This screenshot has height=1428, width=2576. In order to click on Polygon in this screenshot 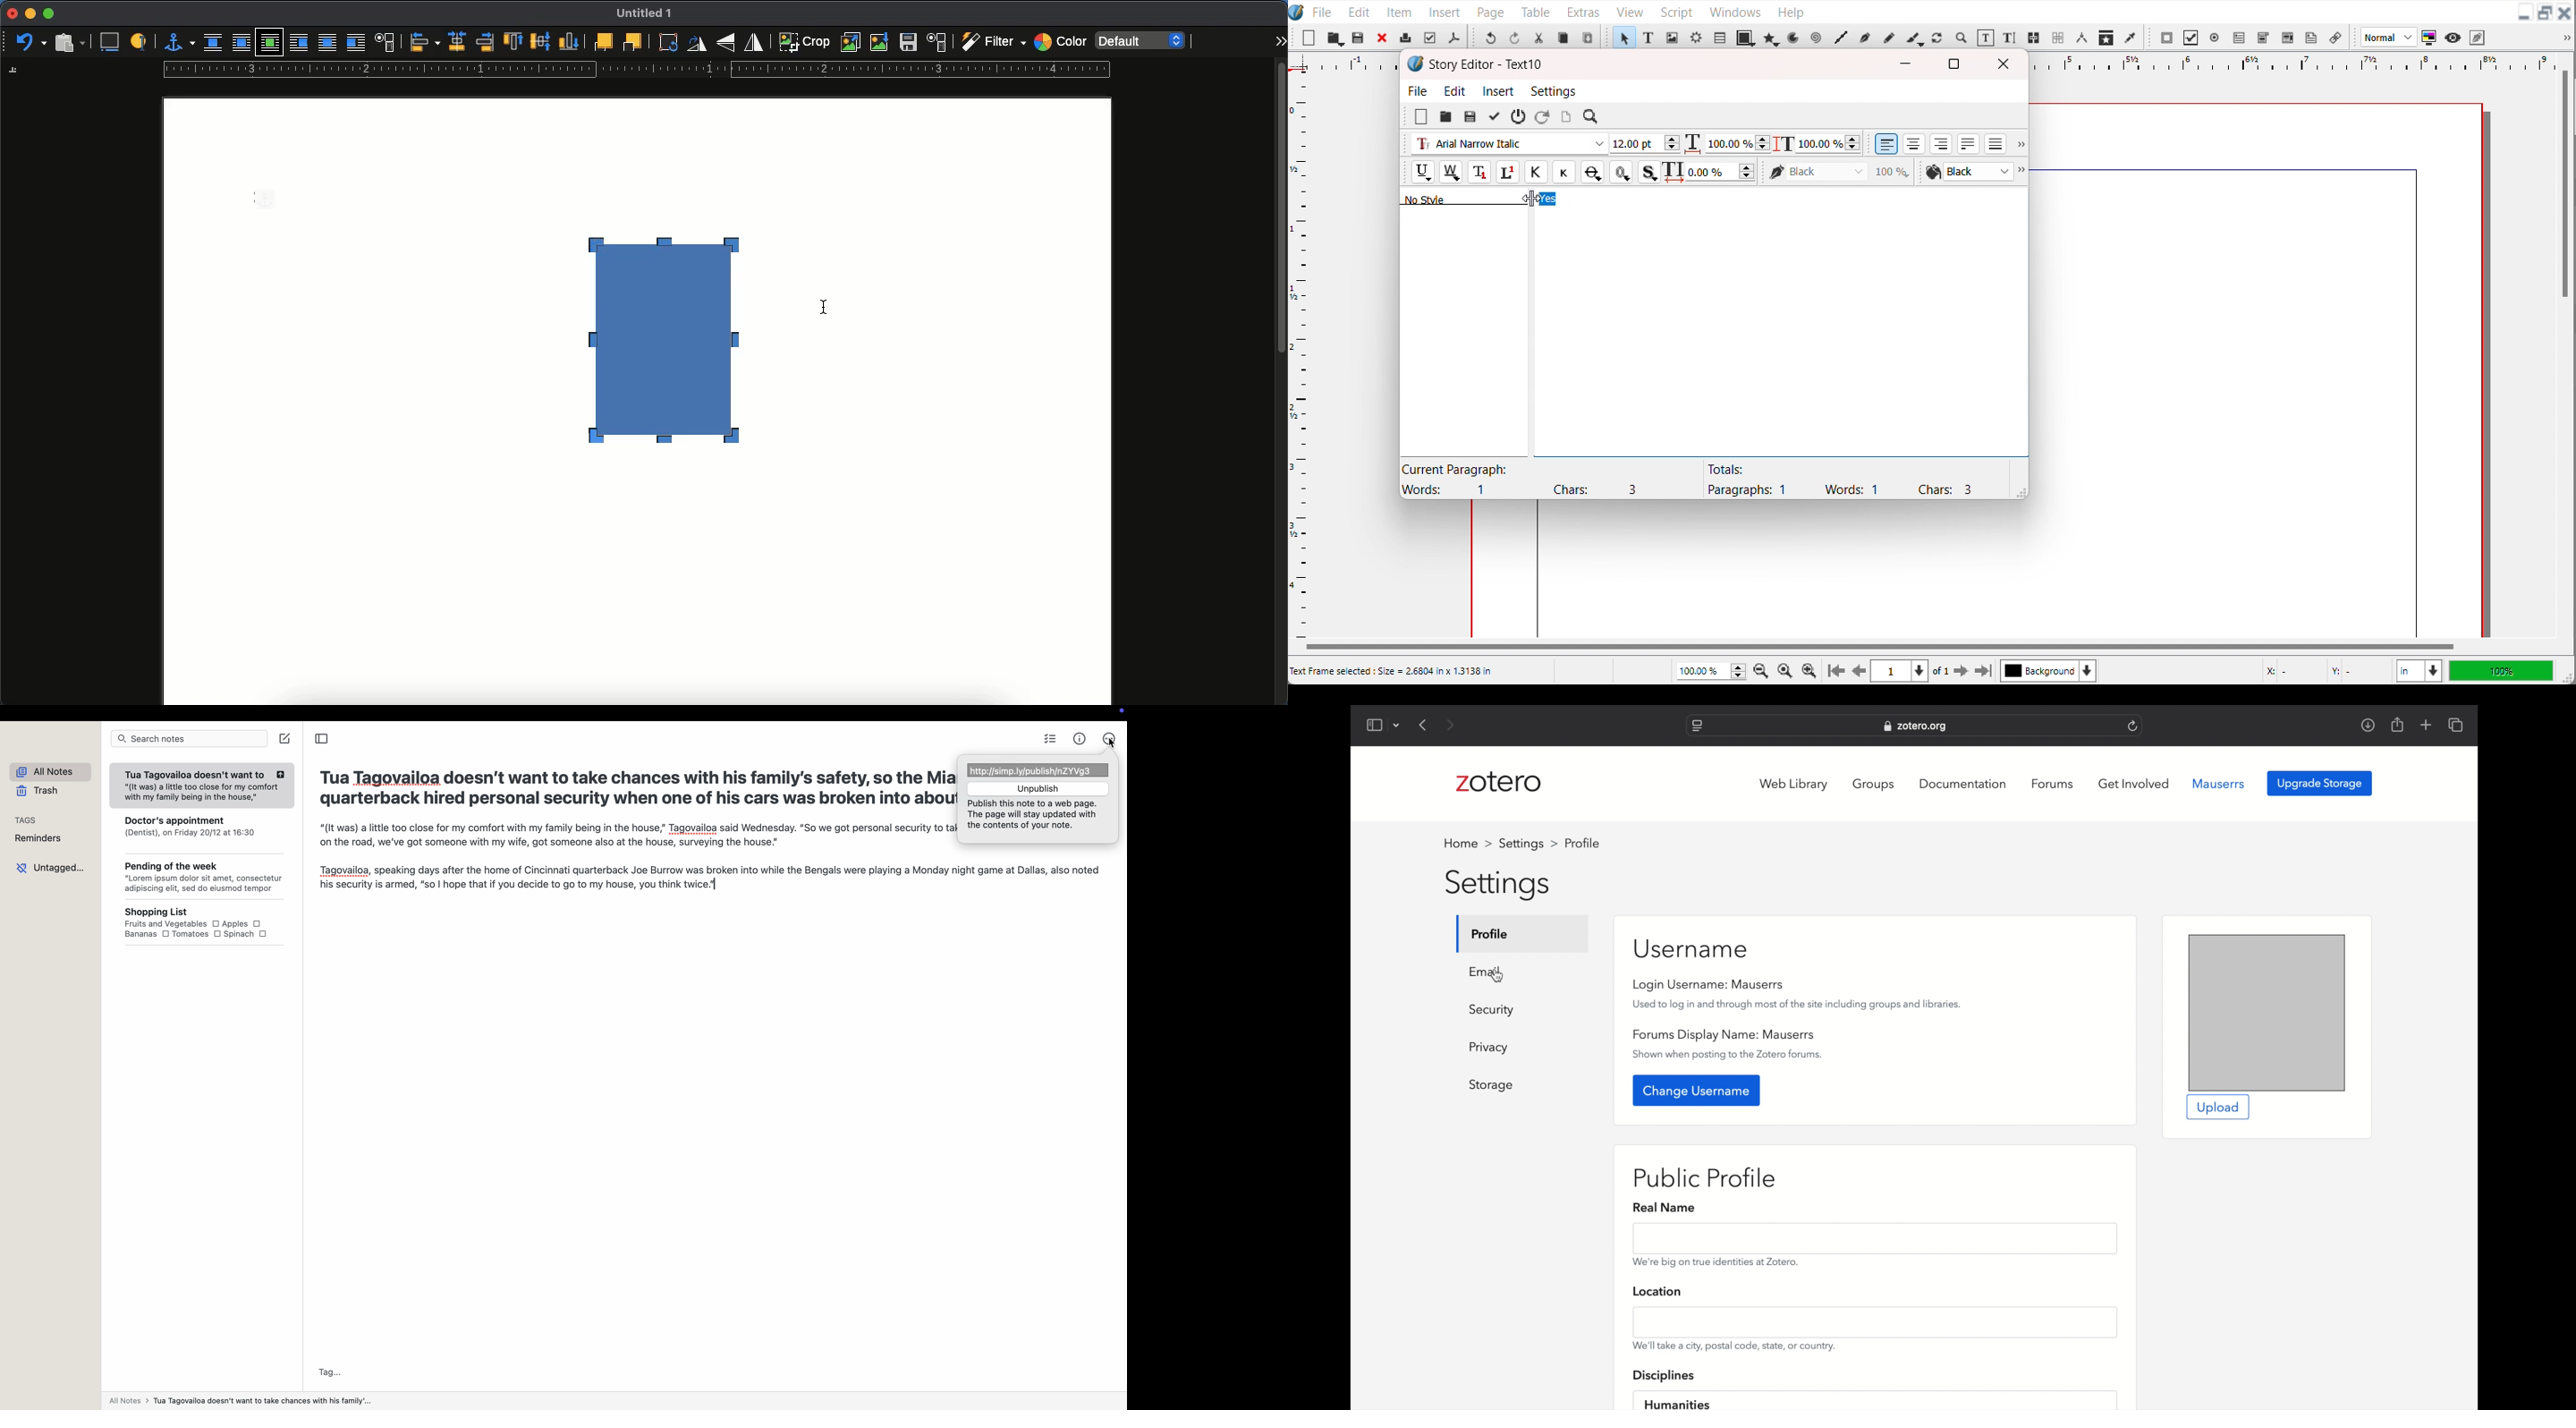, I will do `click(1772, 38)`.